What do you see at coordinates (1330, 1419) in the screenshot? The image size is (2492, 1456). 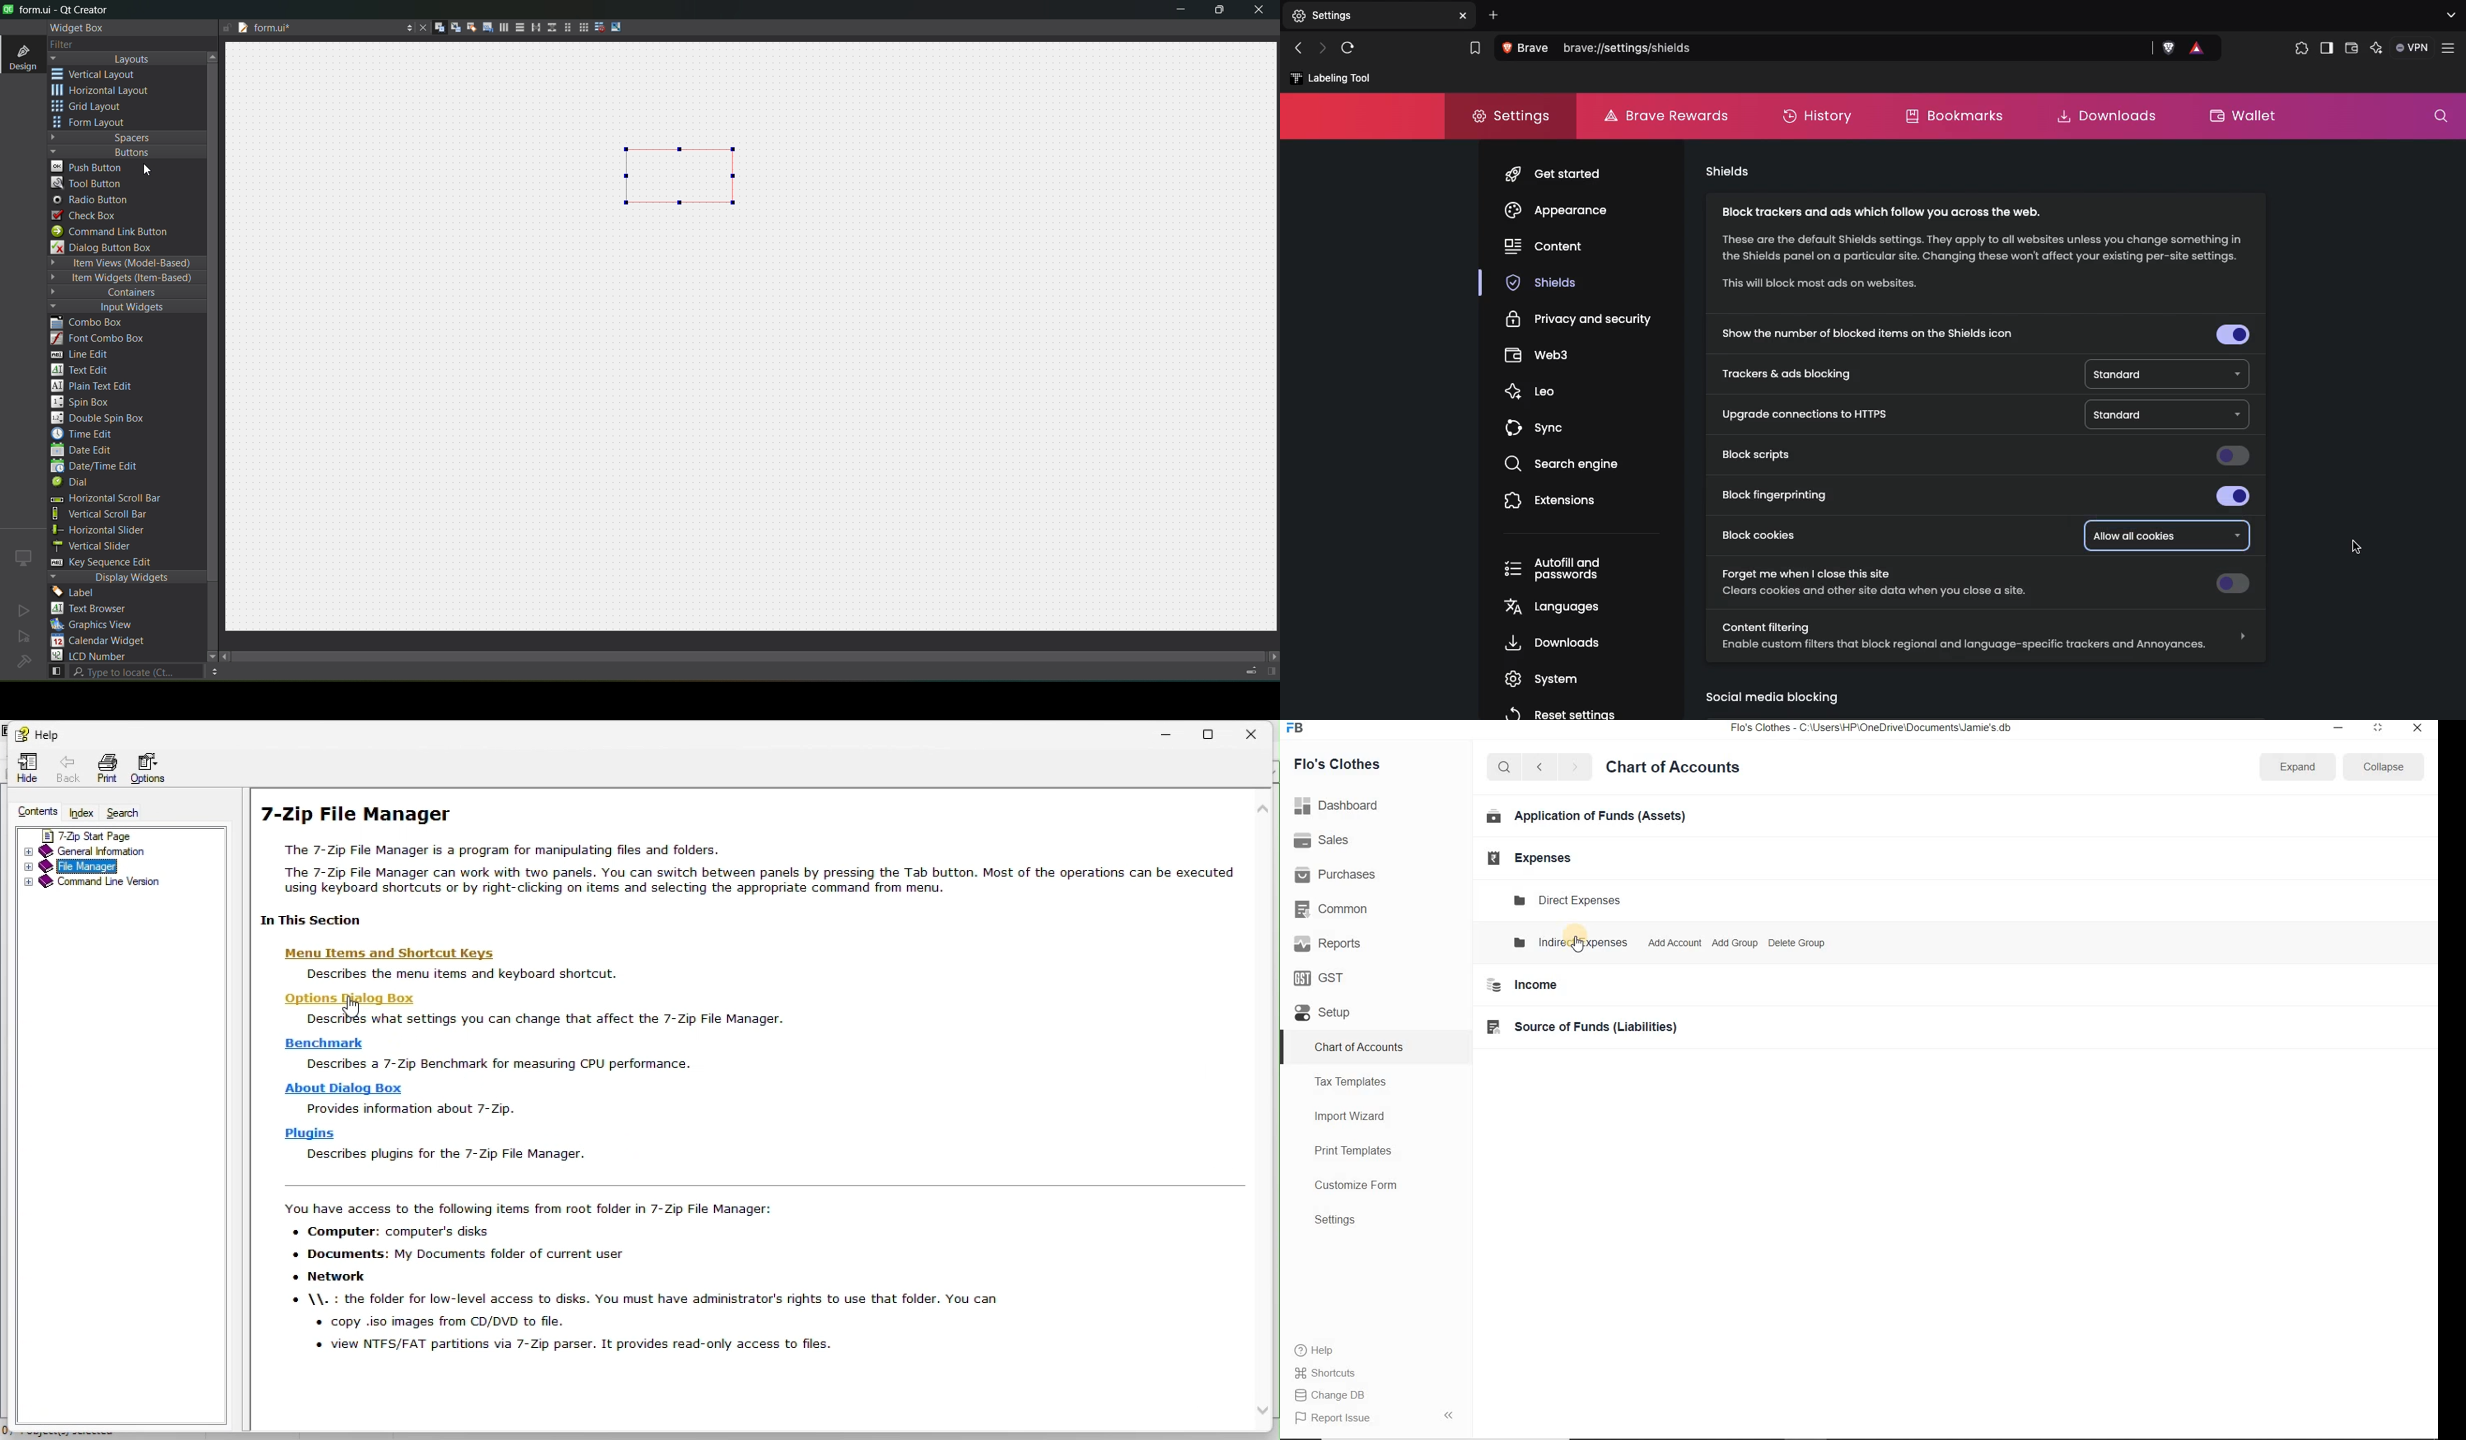 I see `Report Issue` at bounding box center [1330, 1419].